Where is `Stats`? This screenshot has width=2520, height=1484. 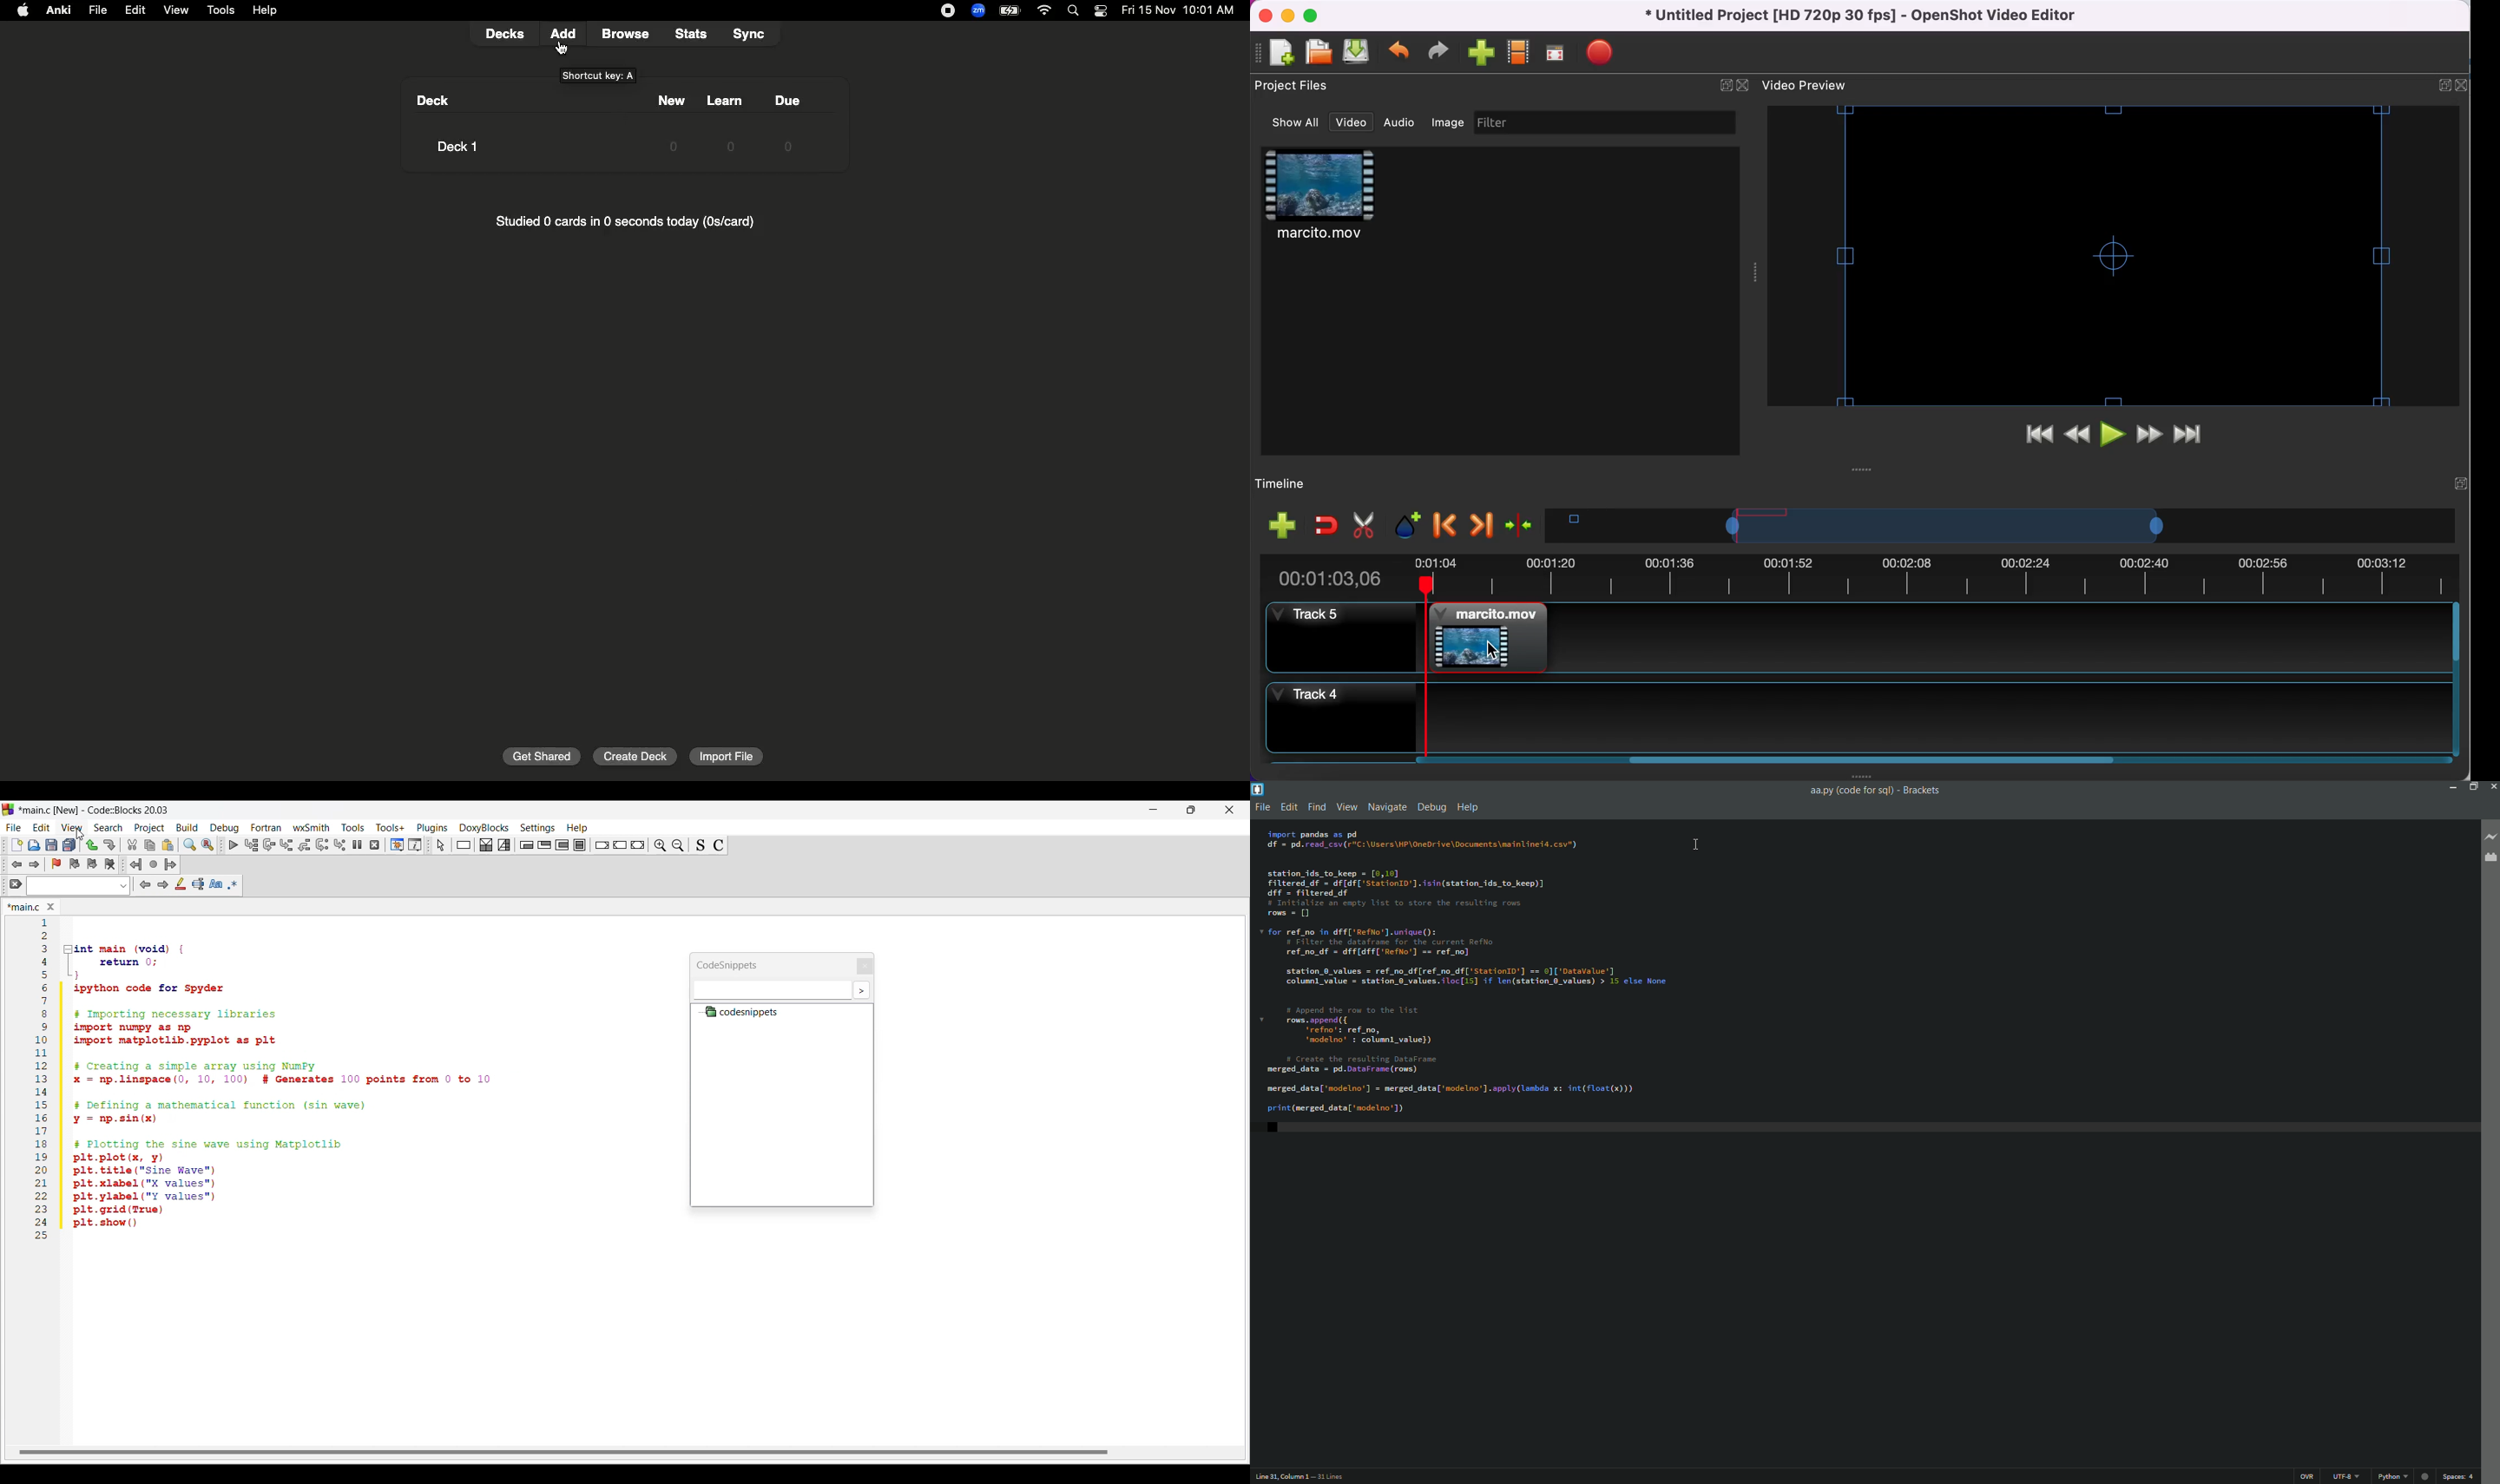 Stats is located at coordinates (690, 34).